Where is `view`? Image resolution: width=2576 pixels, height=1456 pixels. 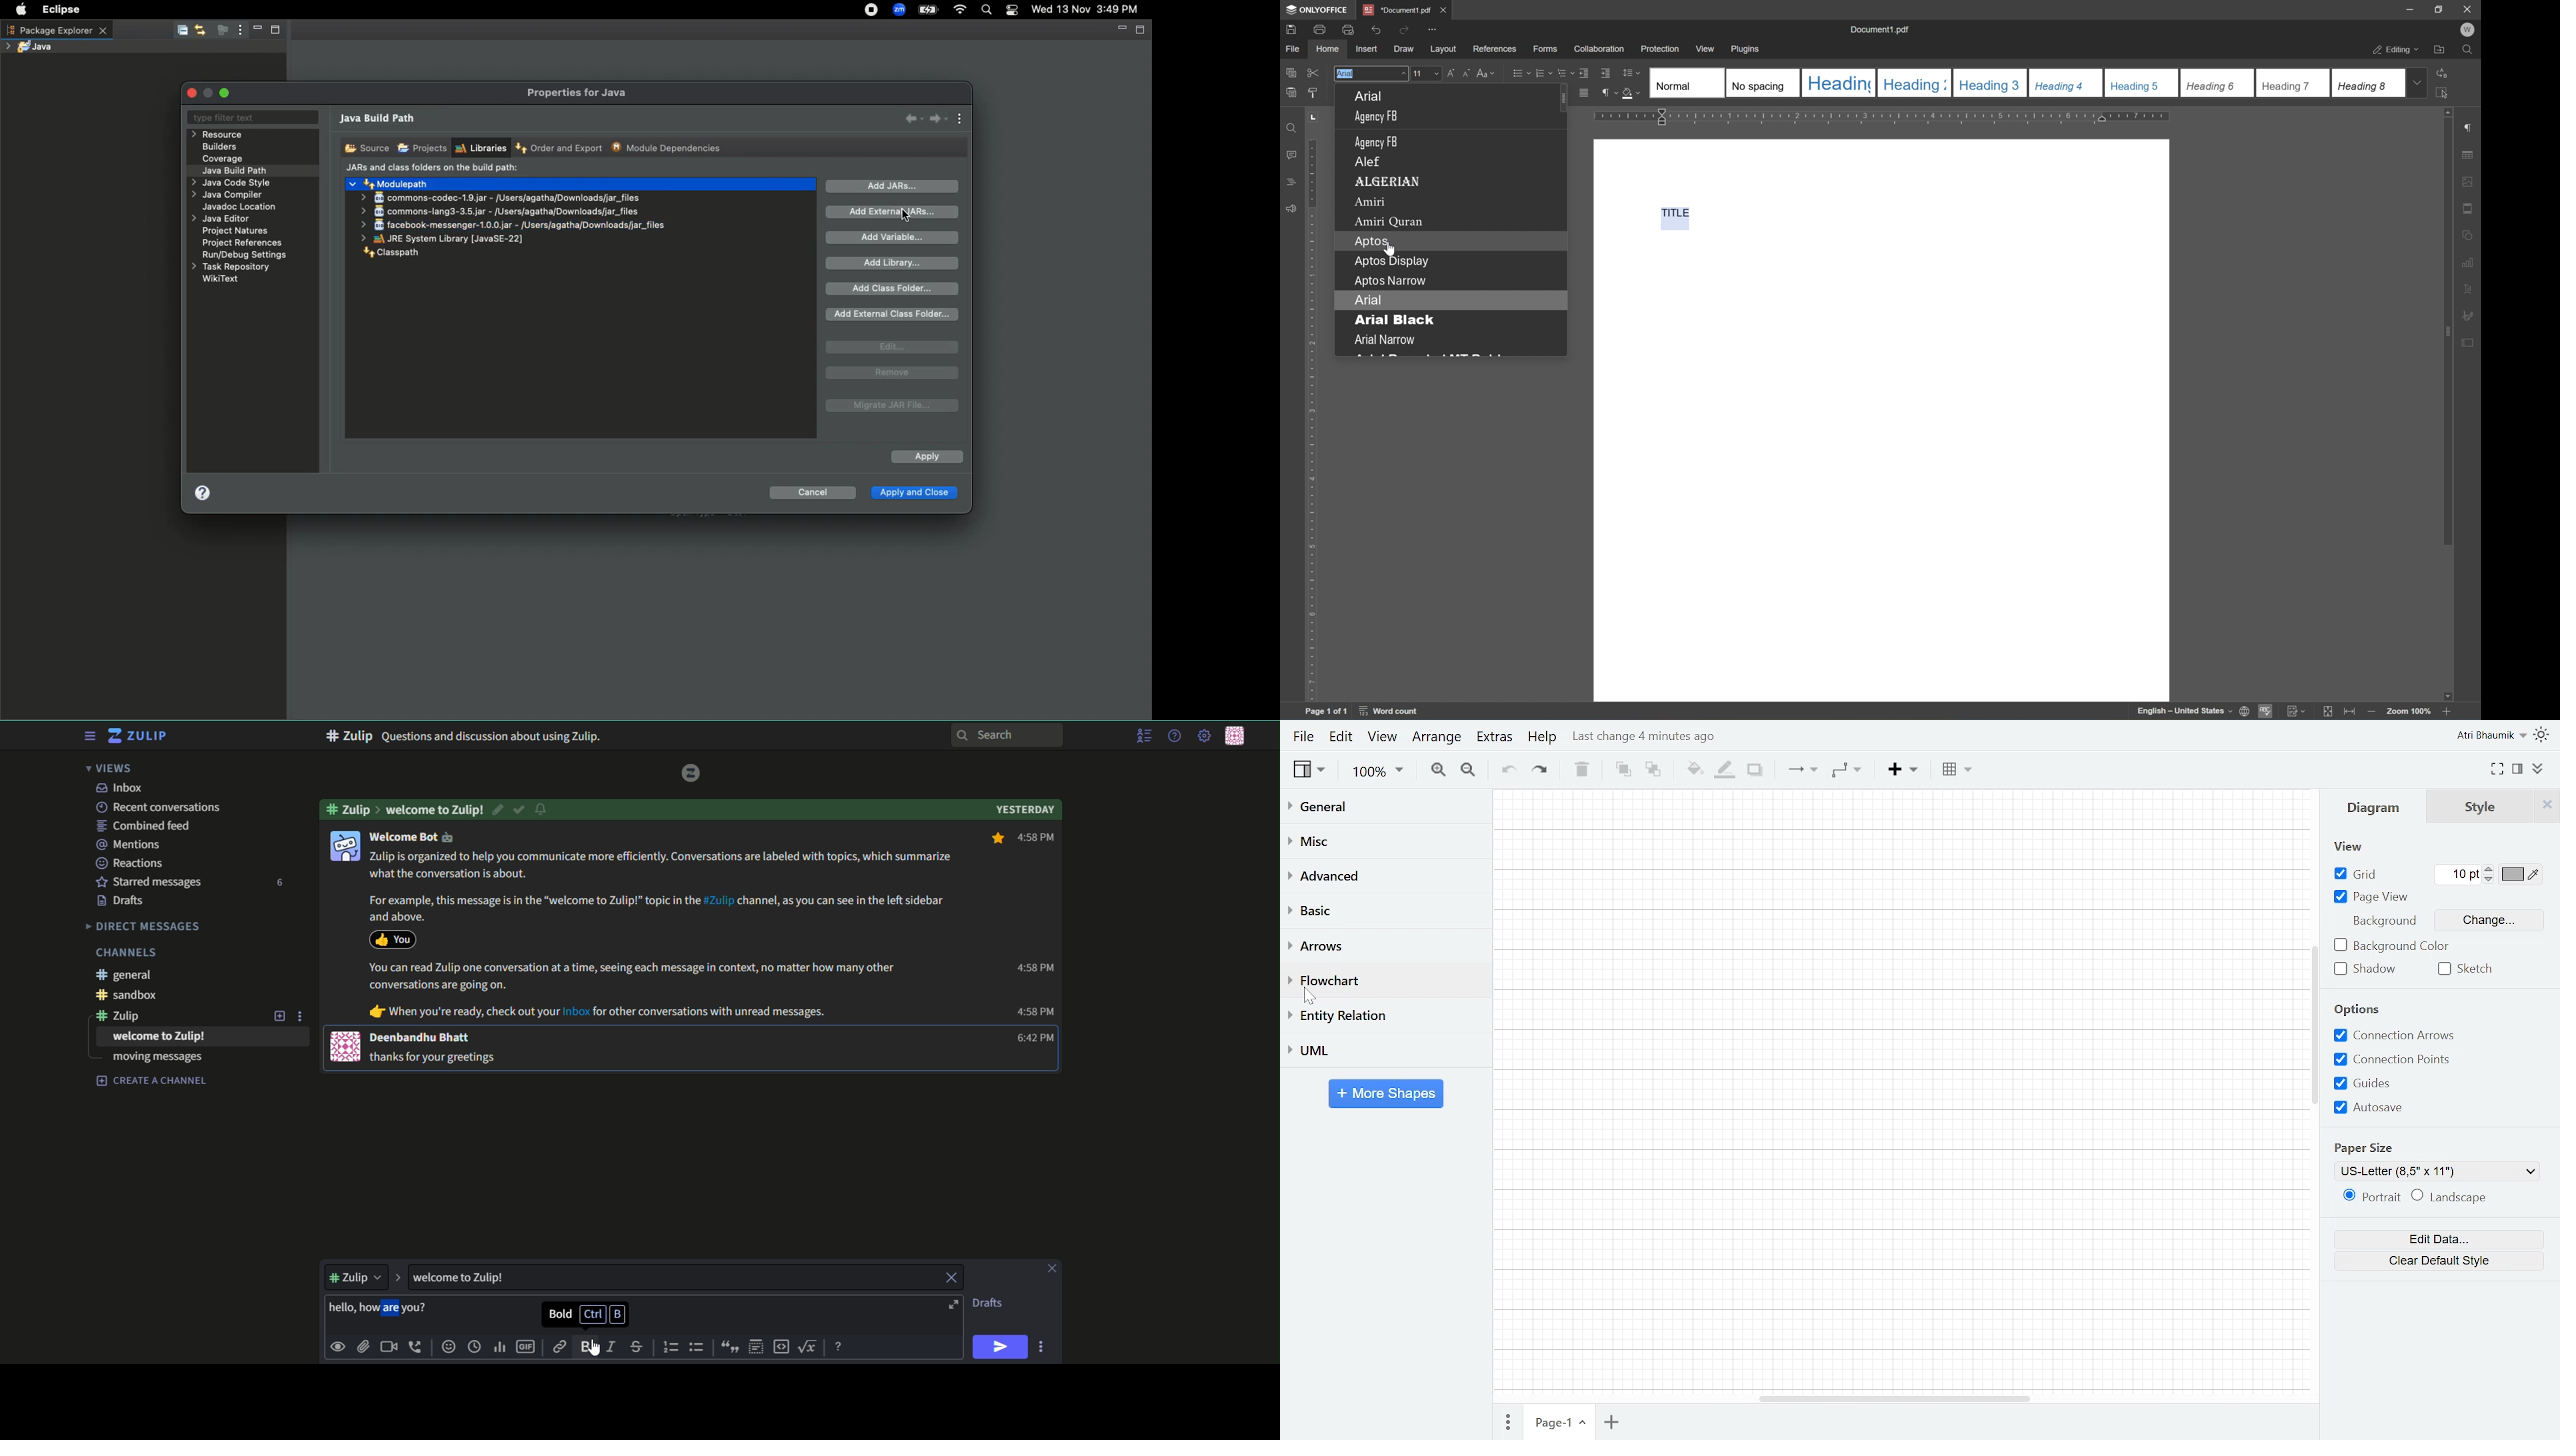 view is located at coordinates (2352, 848).